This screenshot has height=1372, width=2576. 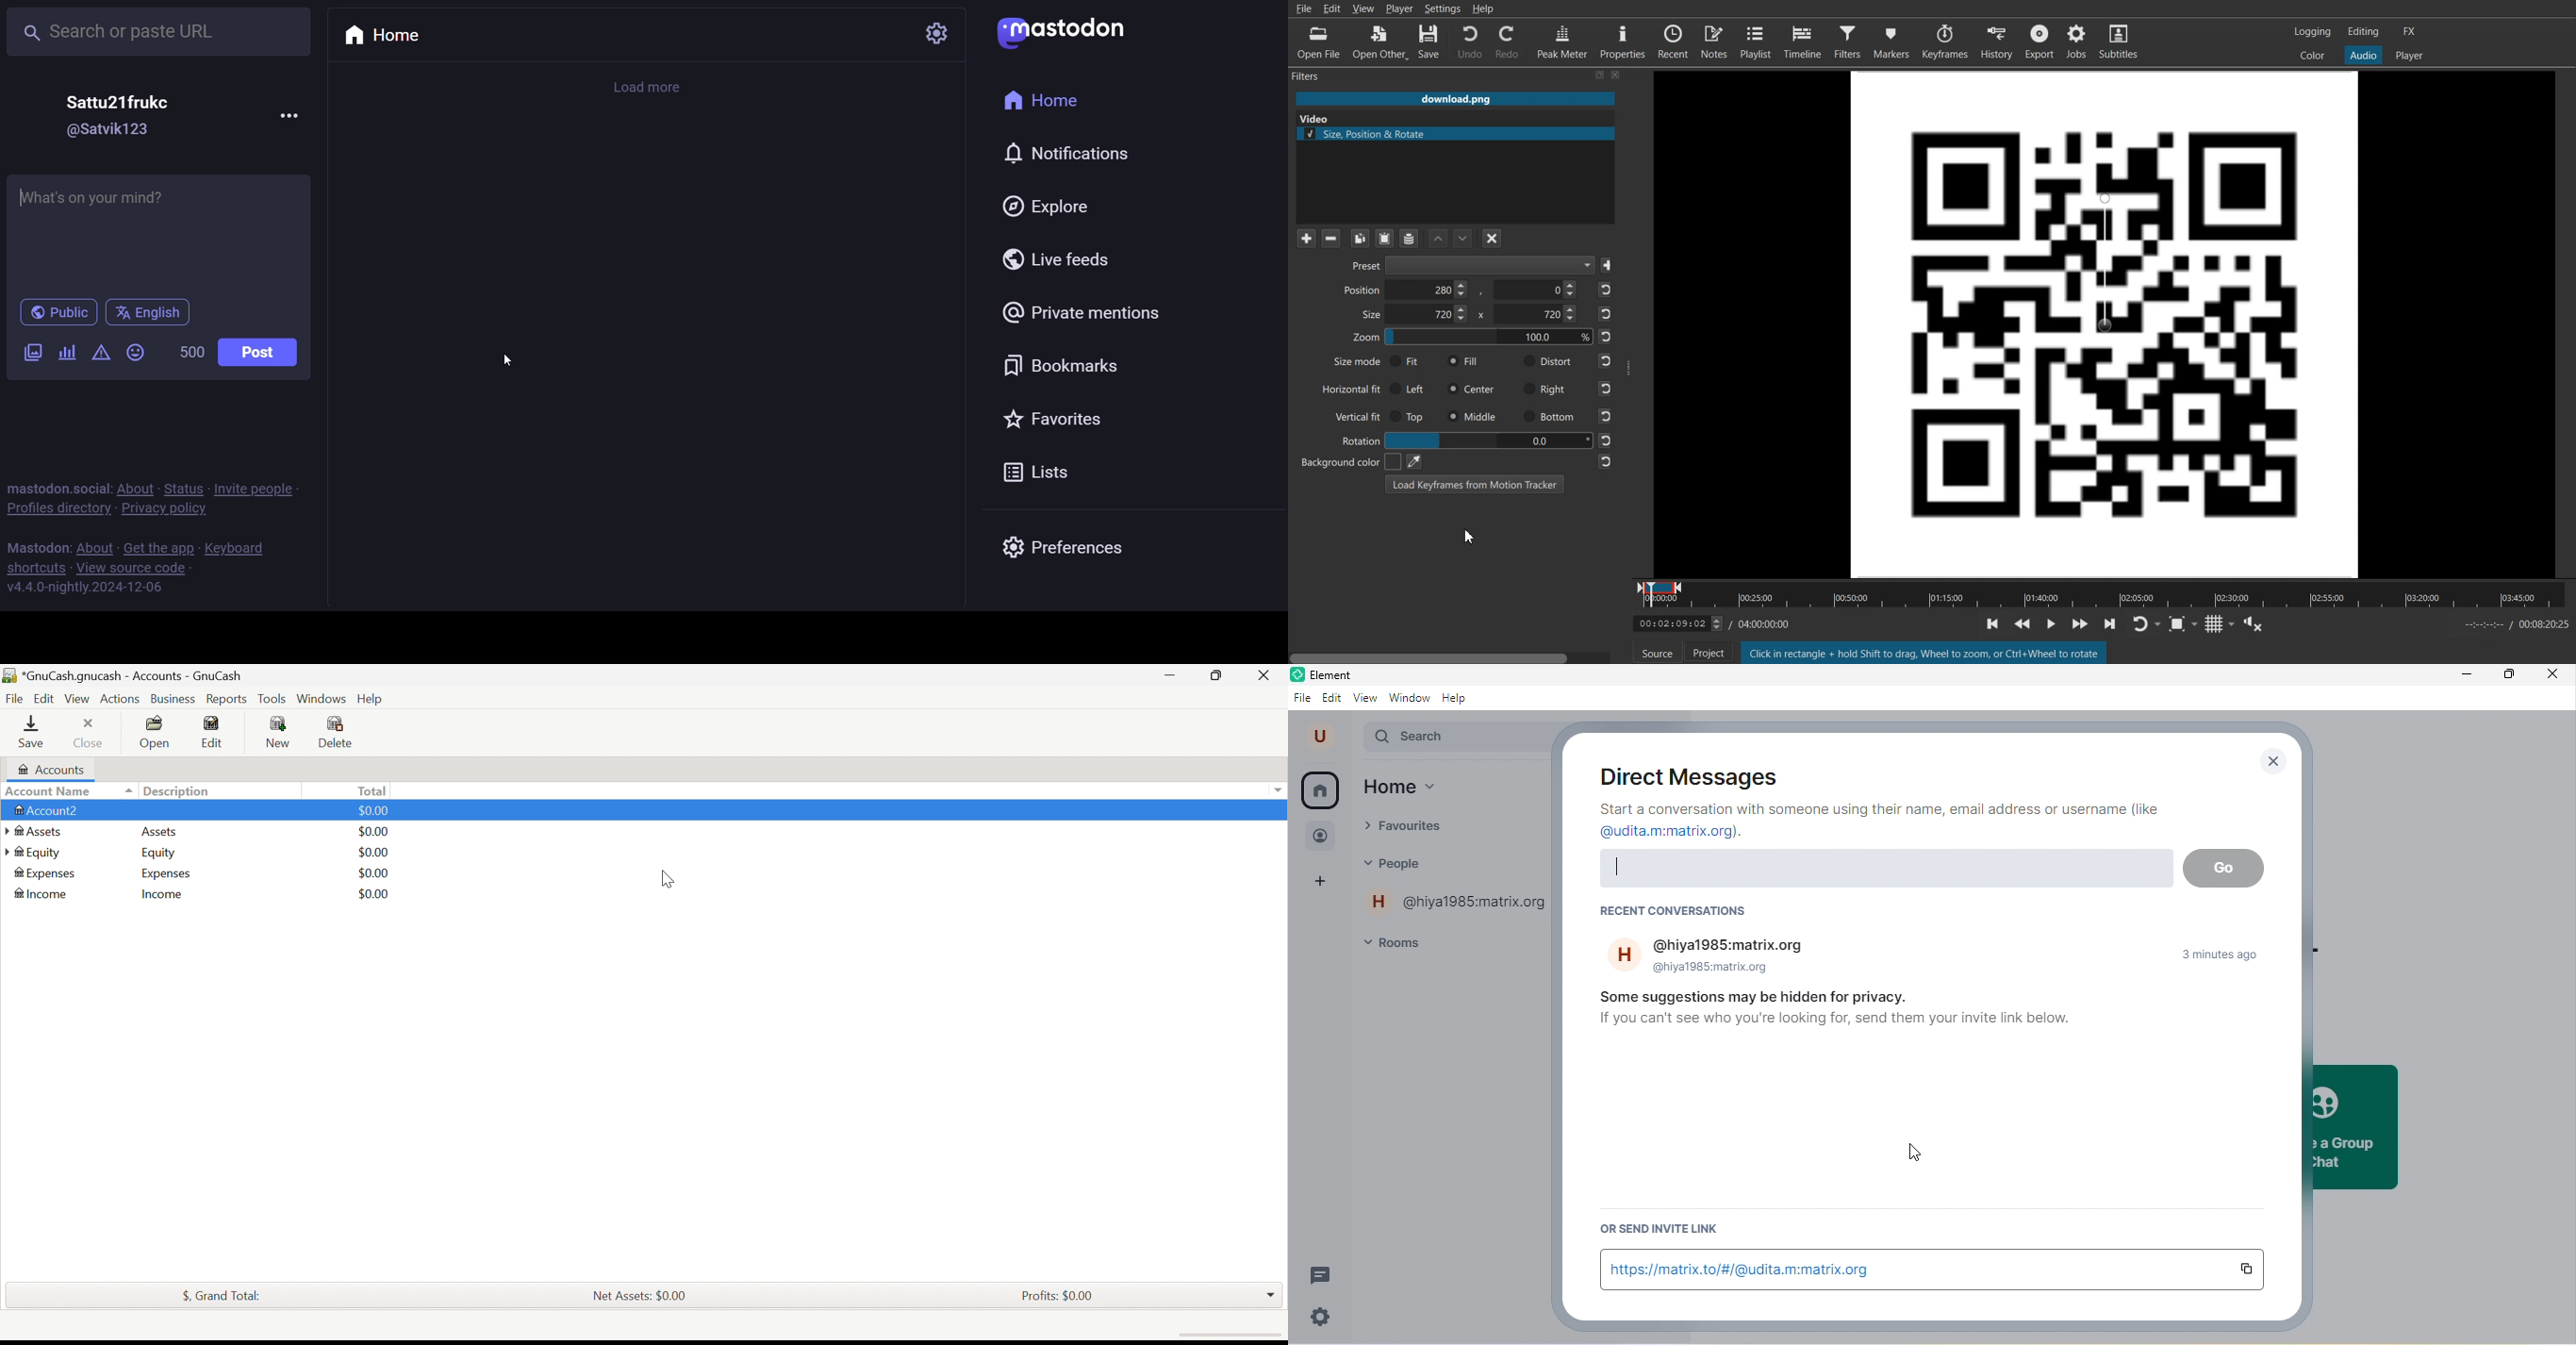 What do you see at coordinates (1507, 43) in the screenshot?
I see `Redo` at bounding box center [1507, 43].